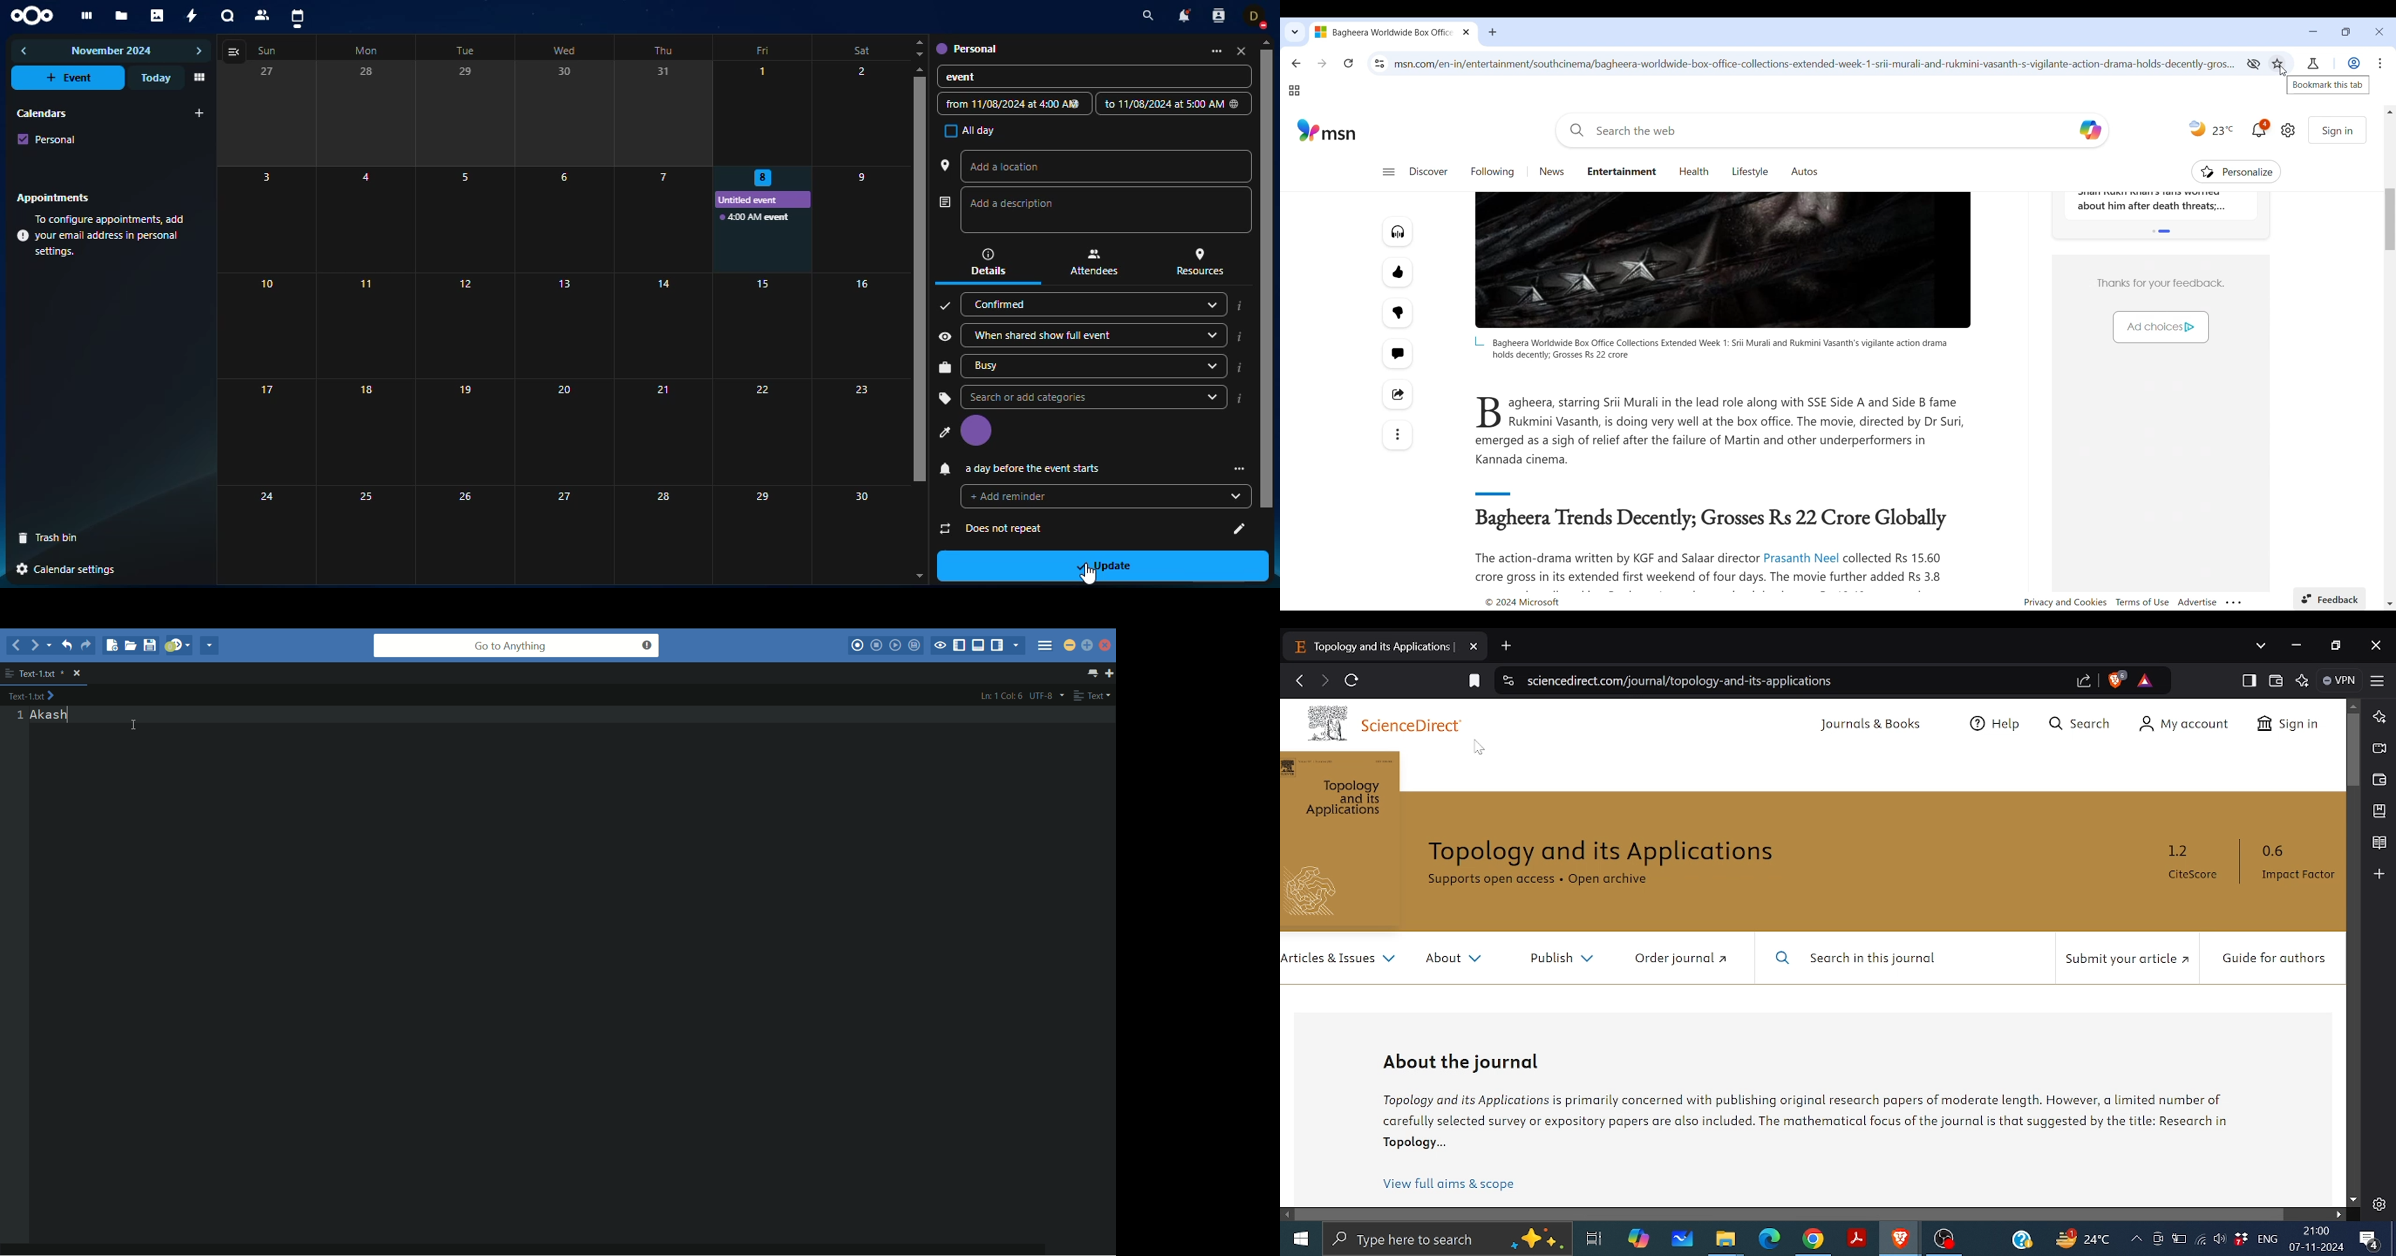 Image resolution: width=2408 pixels, height=1260 pixels. Describe the element at coordinates (527, 1251) in the screenshot. I see `Horizontal scroll bar` at that location.